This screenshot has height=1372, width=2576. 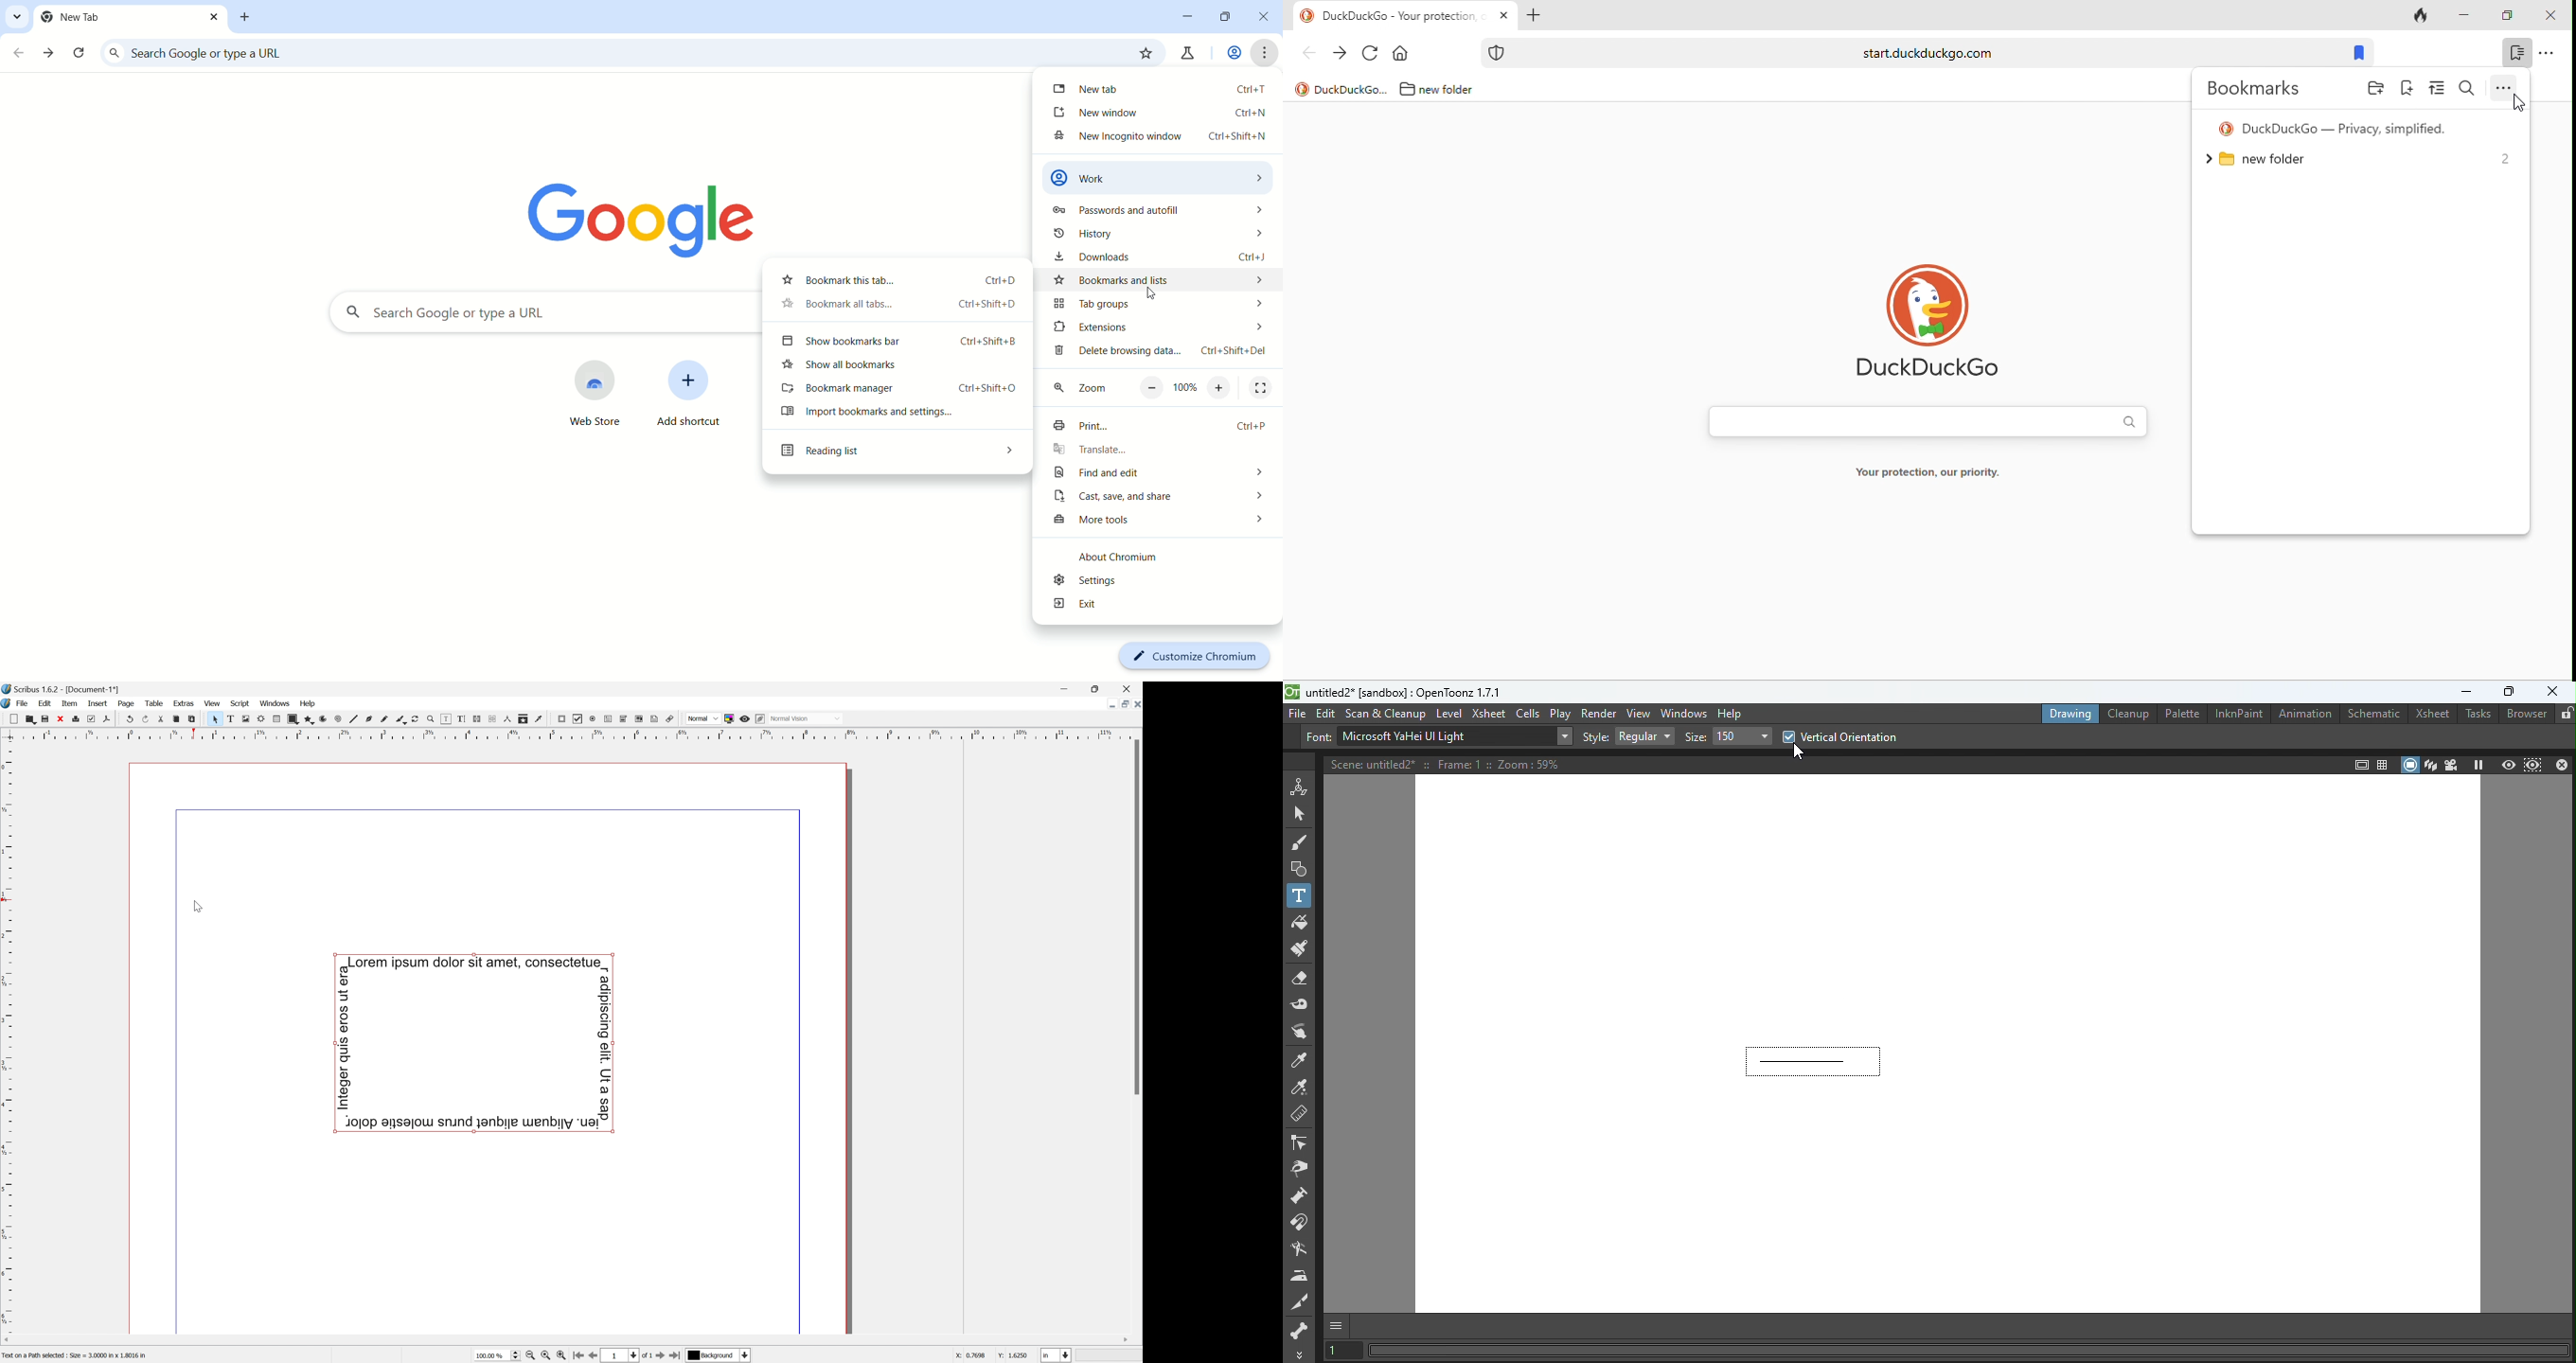 What do you see at coordinates (1106, 704) in the screenshot?
I see `Minimize` at bounding box center [1106, 704].